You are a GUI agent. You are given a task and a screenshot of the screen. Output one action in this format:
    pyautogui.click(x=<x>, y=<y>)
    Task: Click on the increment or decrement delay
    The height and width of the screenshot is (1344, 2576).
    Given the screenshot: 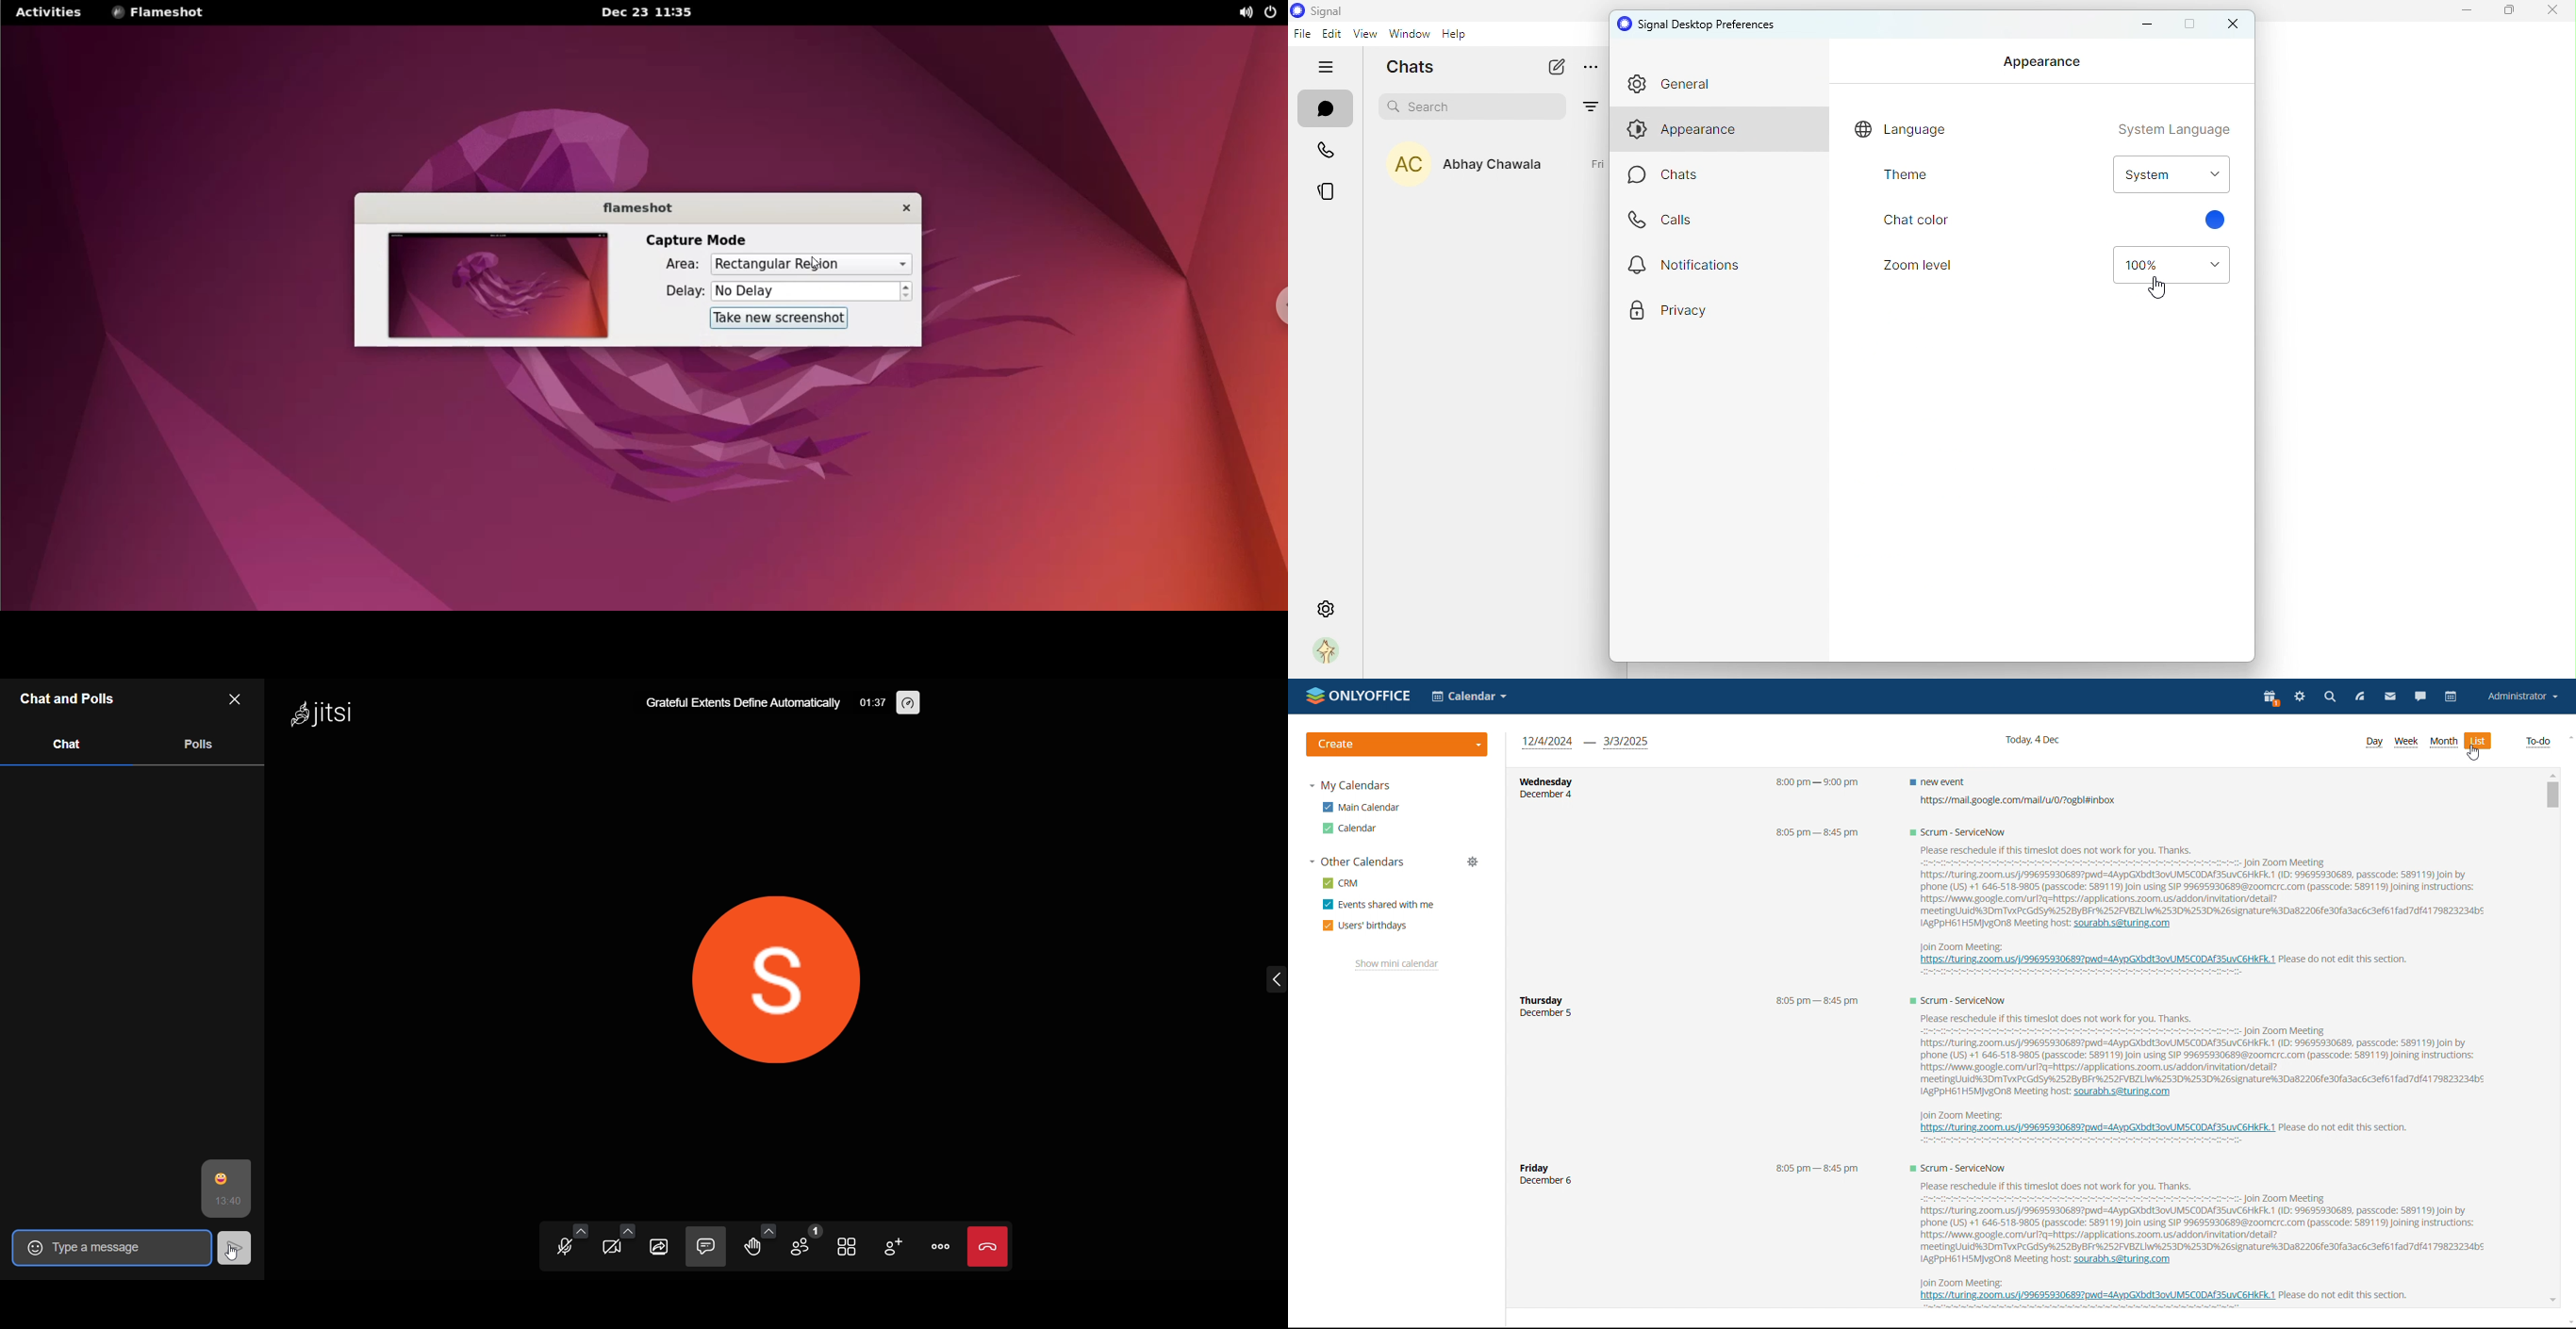 What is the action you would take?
    pyautogui.click(x=905, y=291)
    